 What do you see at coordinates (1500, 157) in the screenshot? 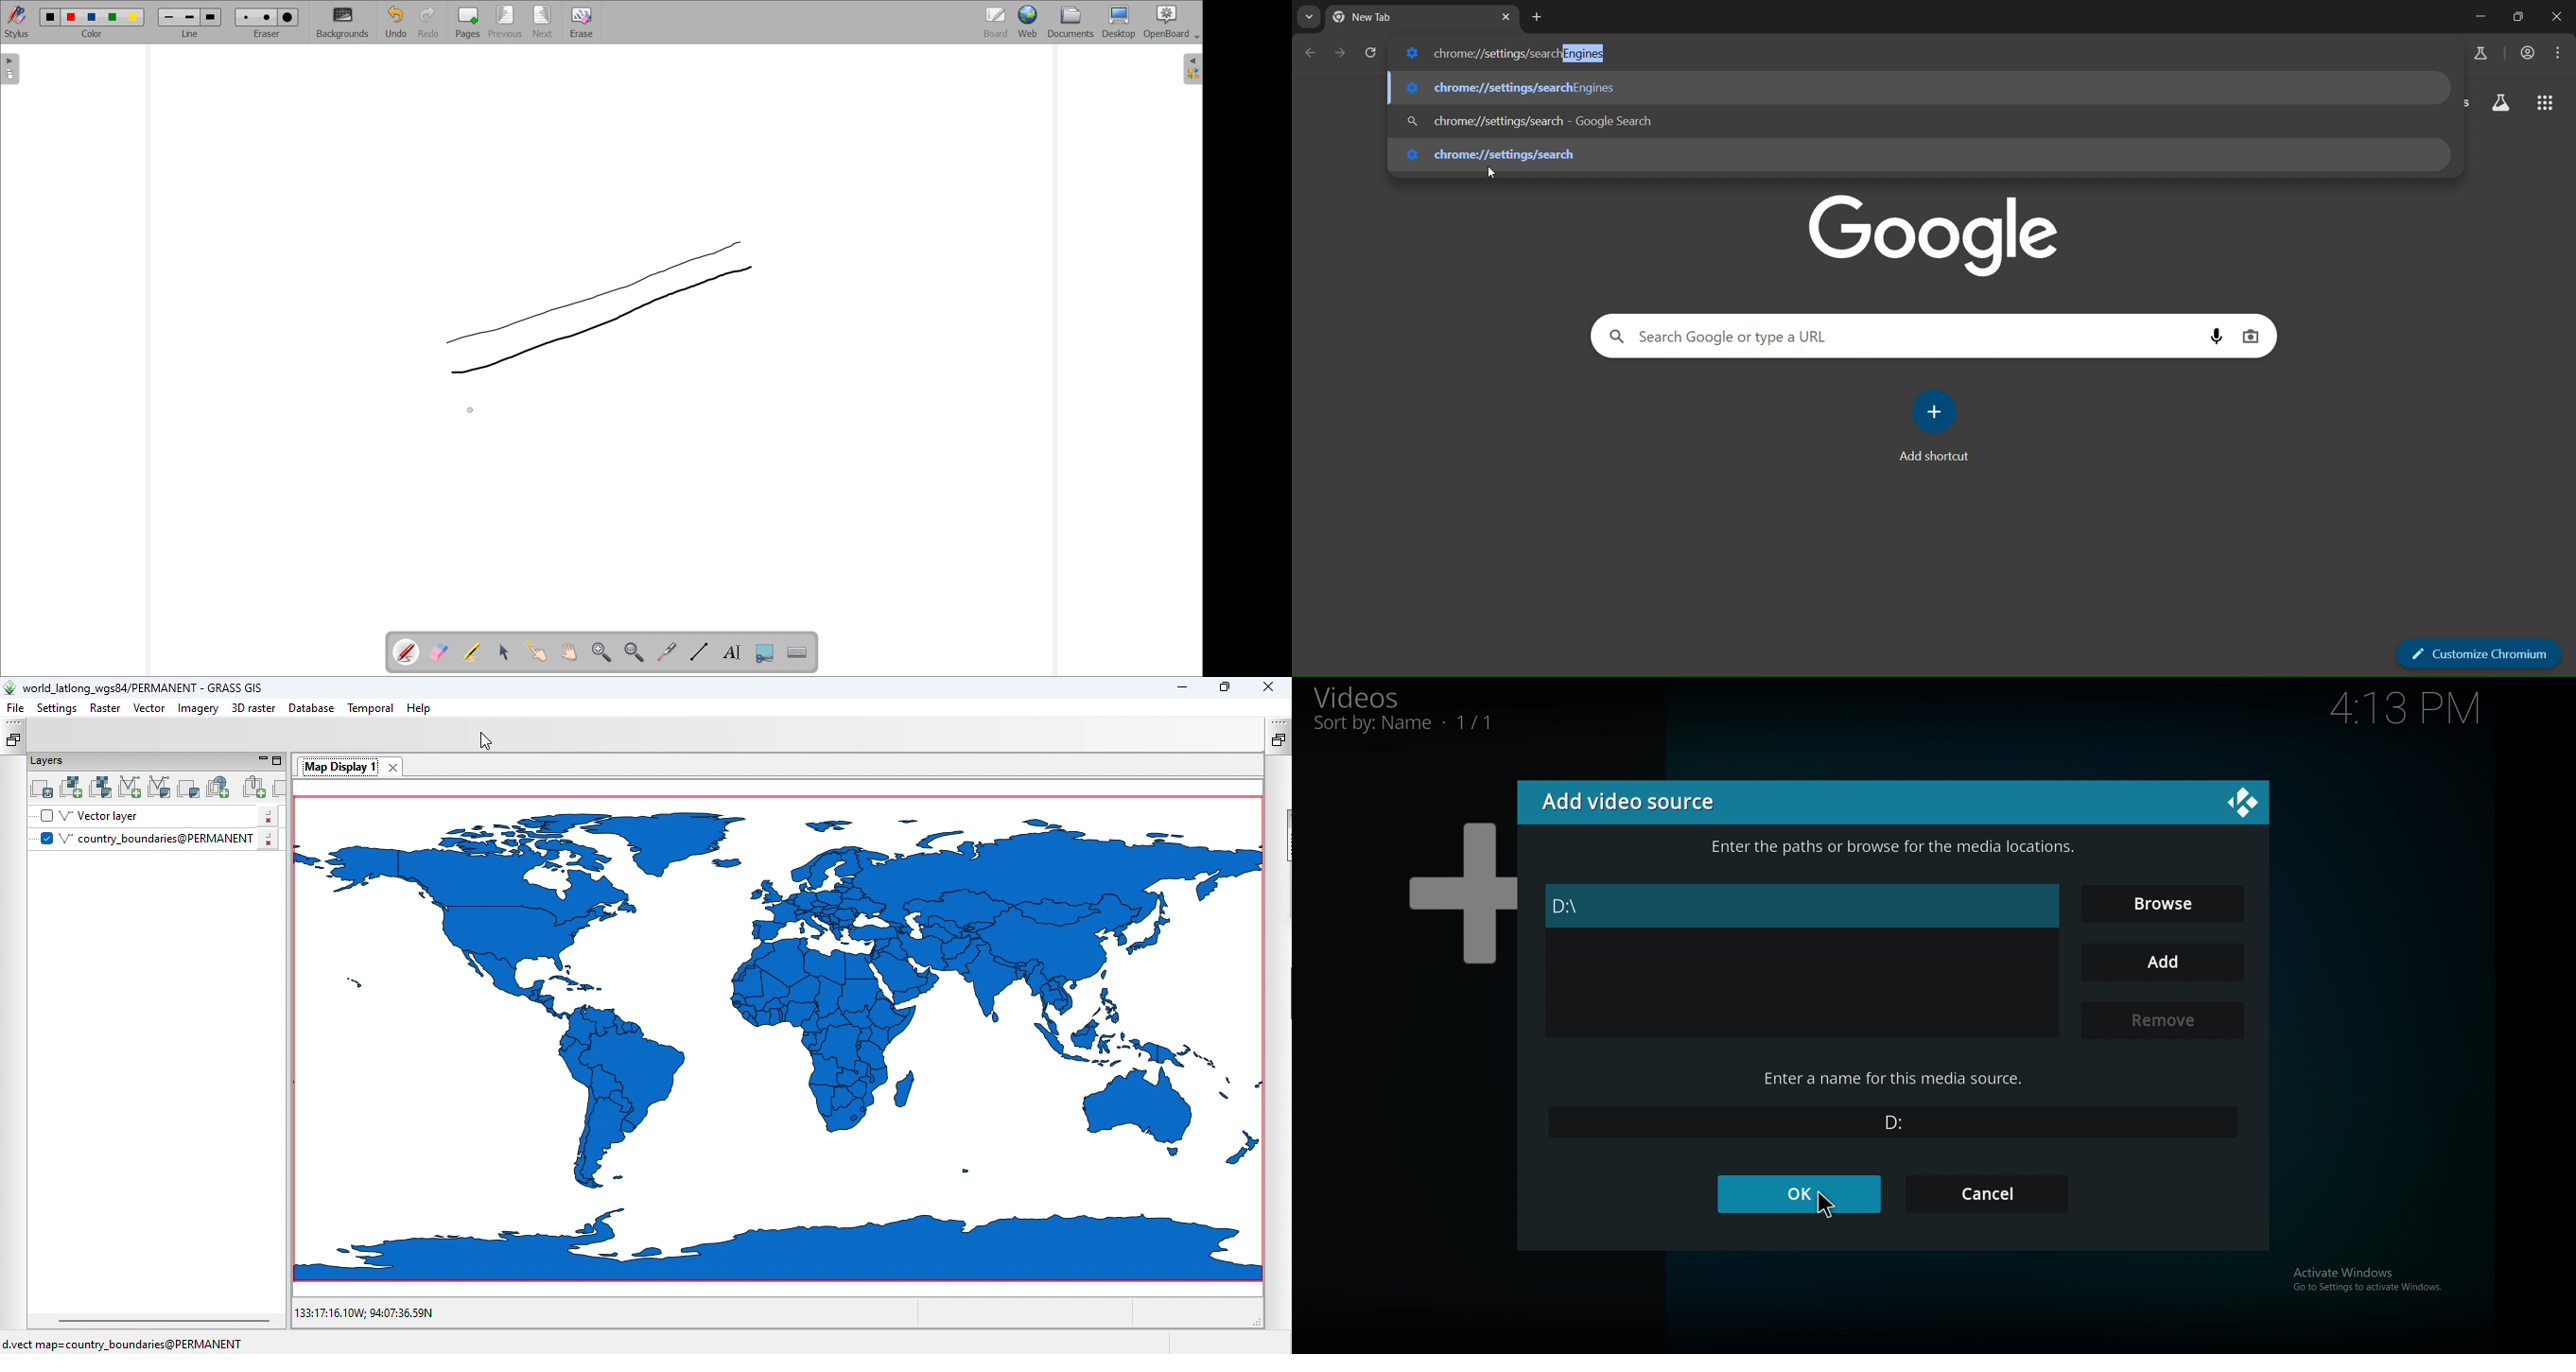
I see `chrome://settings/search` at bounding box center [1500, 157].